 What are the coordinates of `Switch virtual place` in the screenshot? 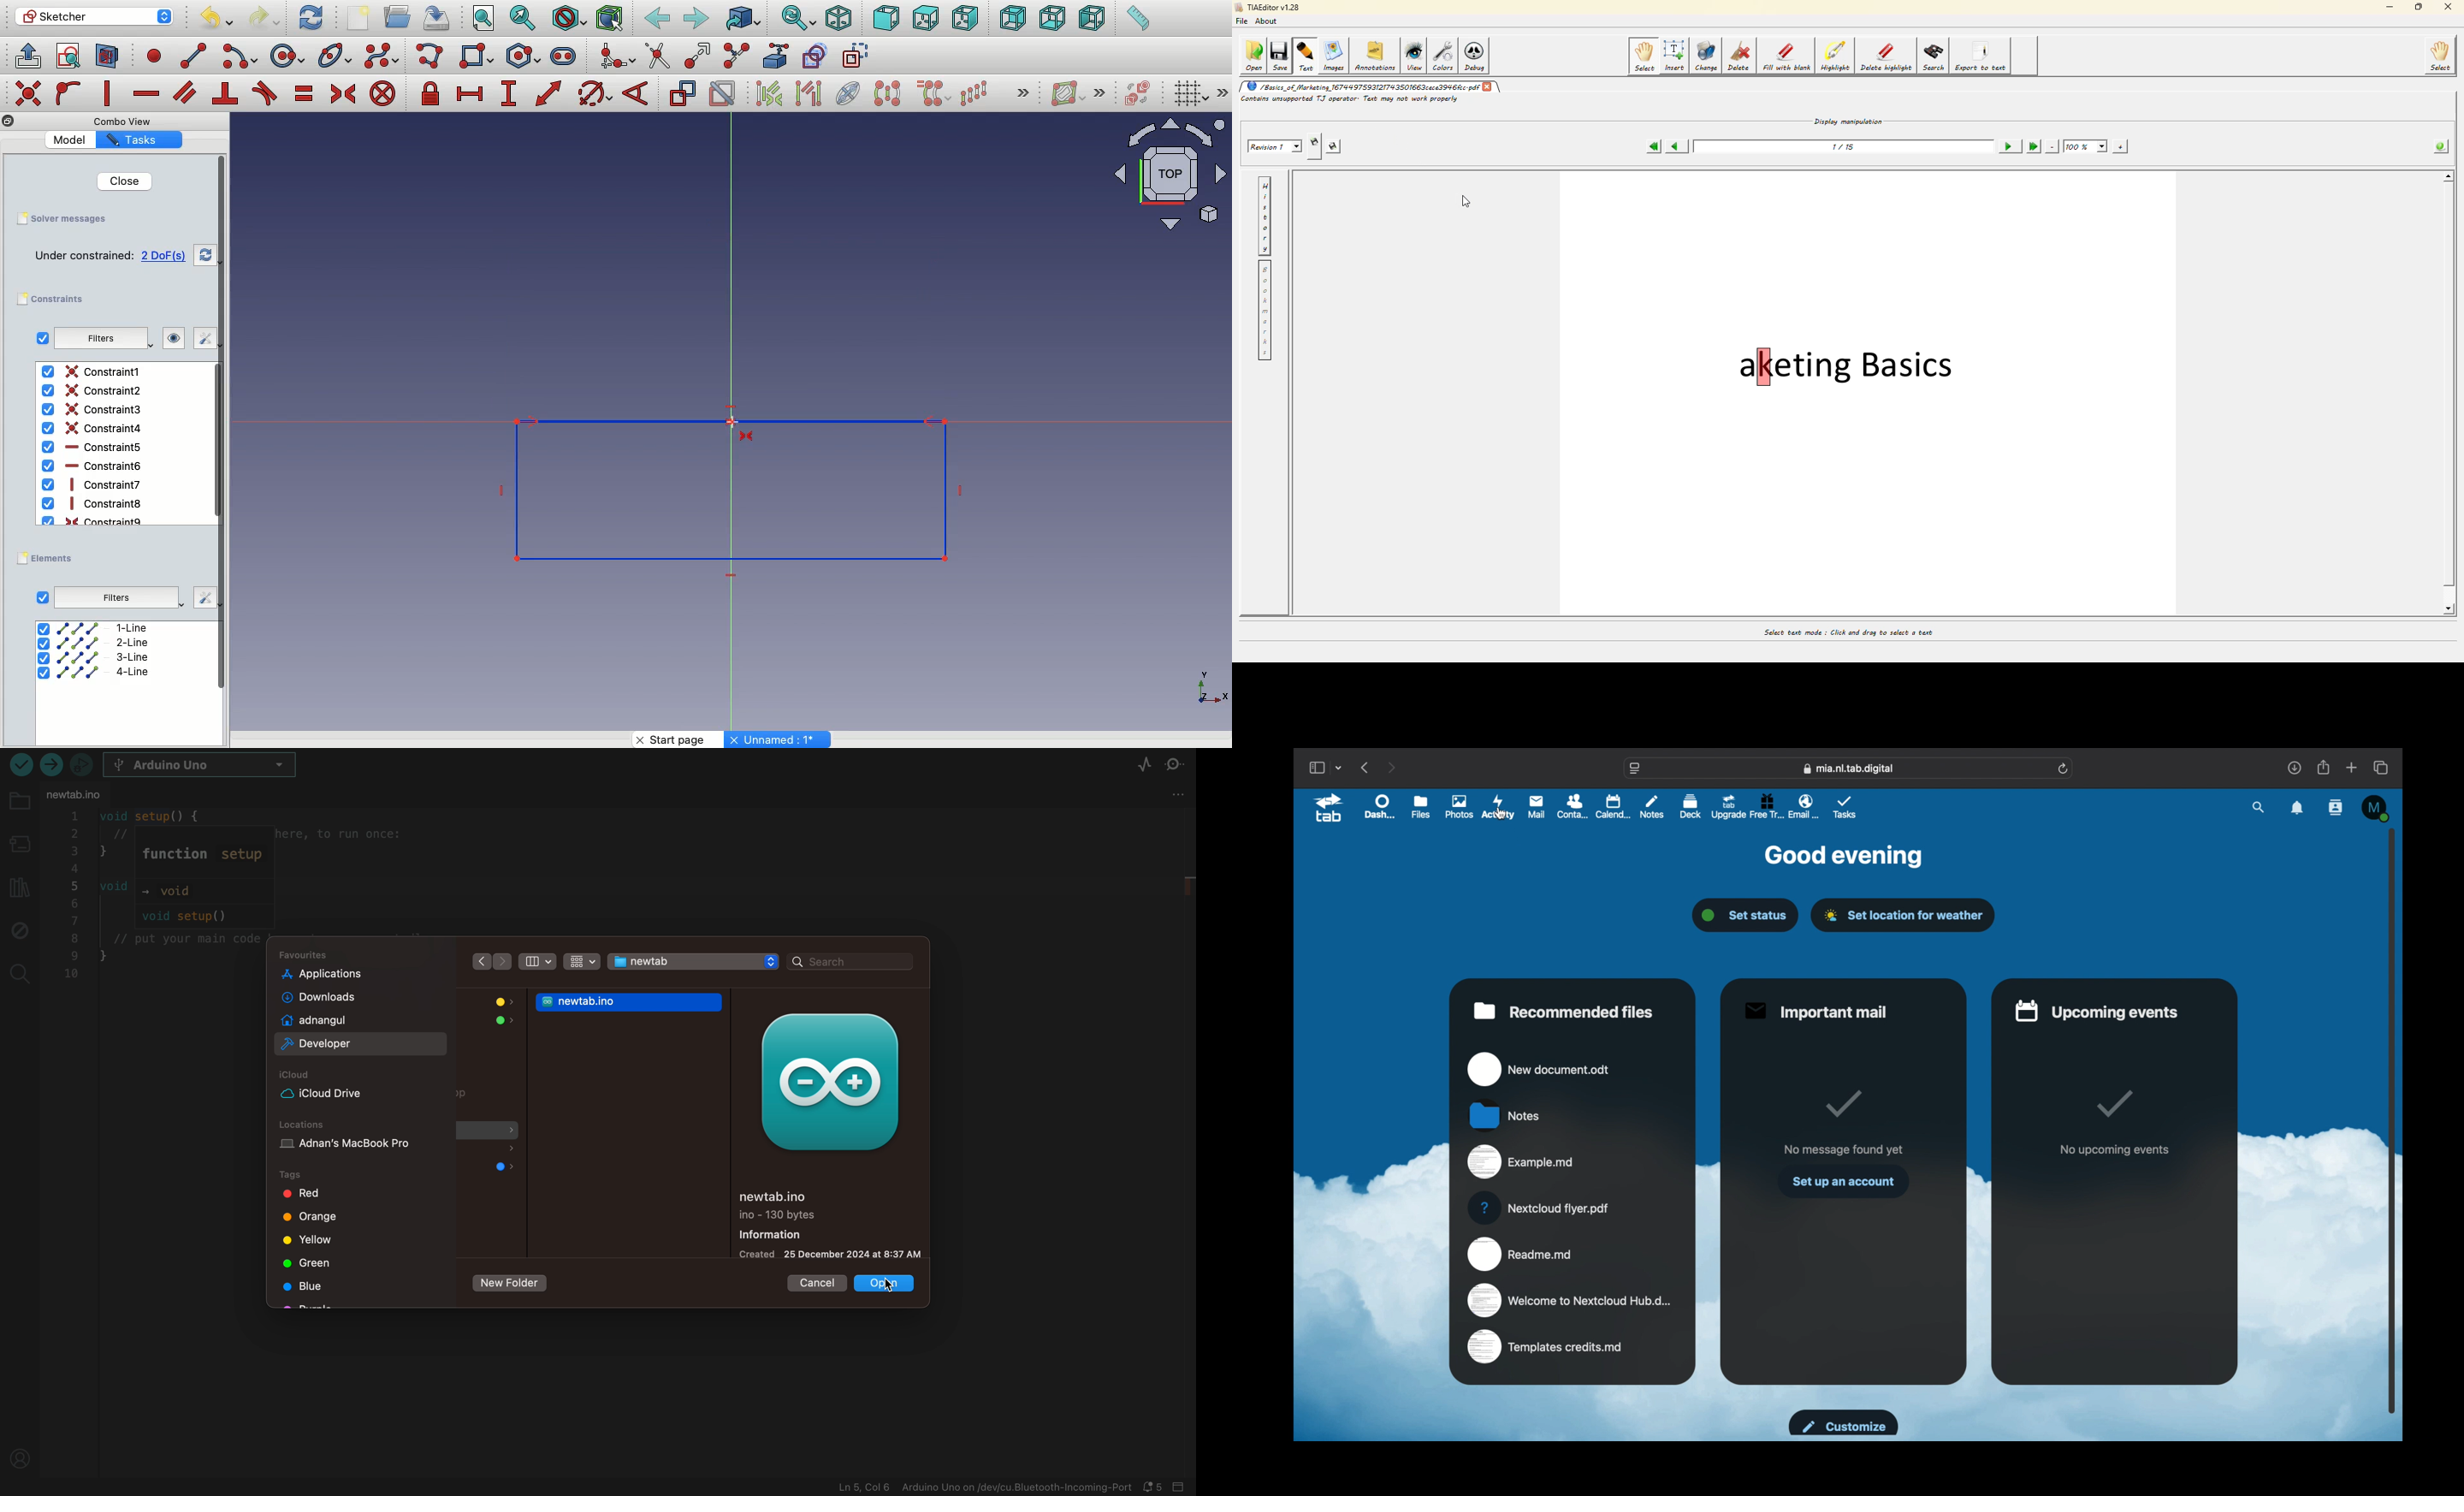 It's located at (1134, 95).